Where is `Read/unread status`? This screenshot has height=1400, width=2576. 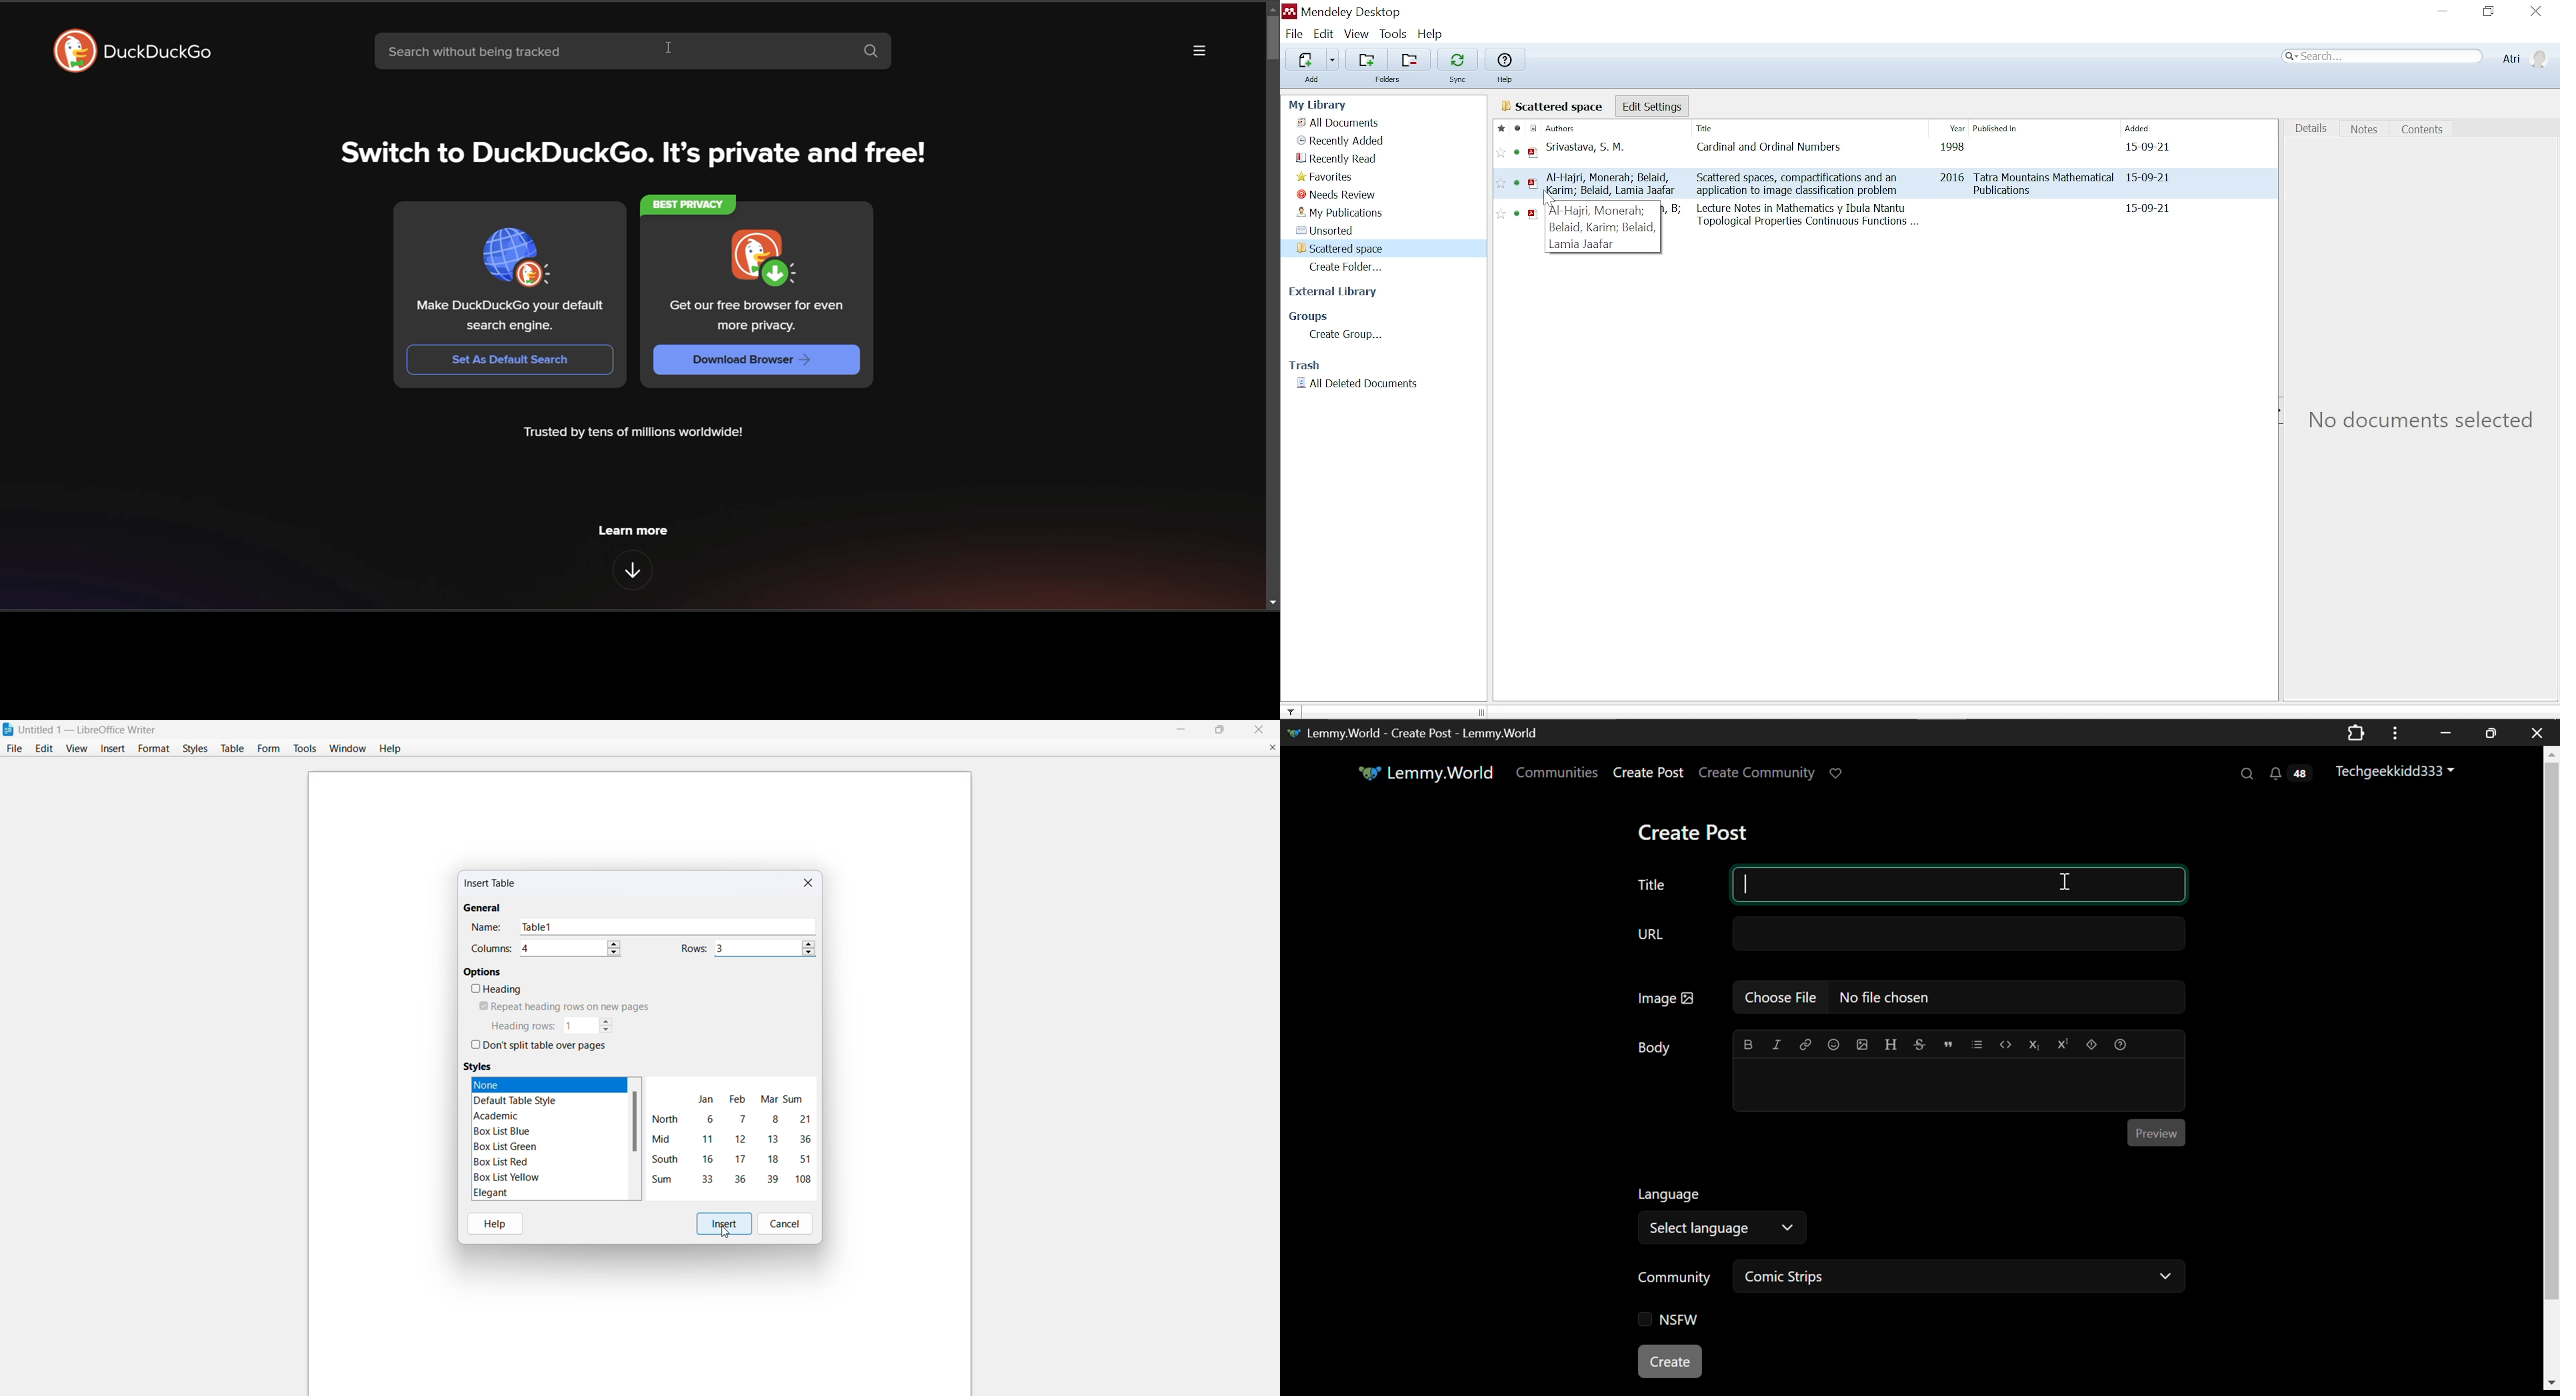 Read/unread status is located at coordinates (1516, 190).